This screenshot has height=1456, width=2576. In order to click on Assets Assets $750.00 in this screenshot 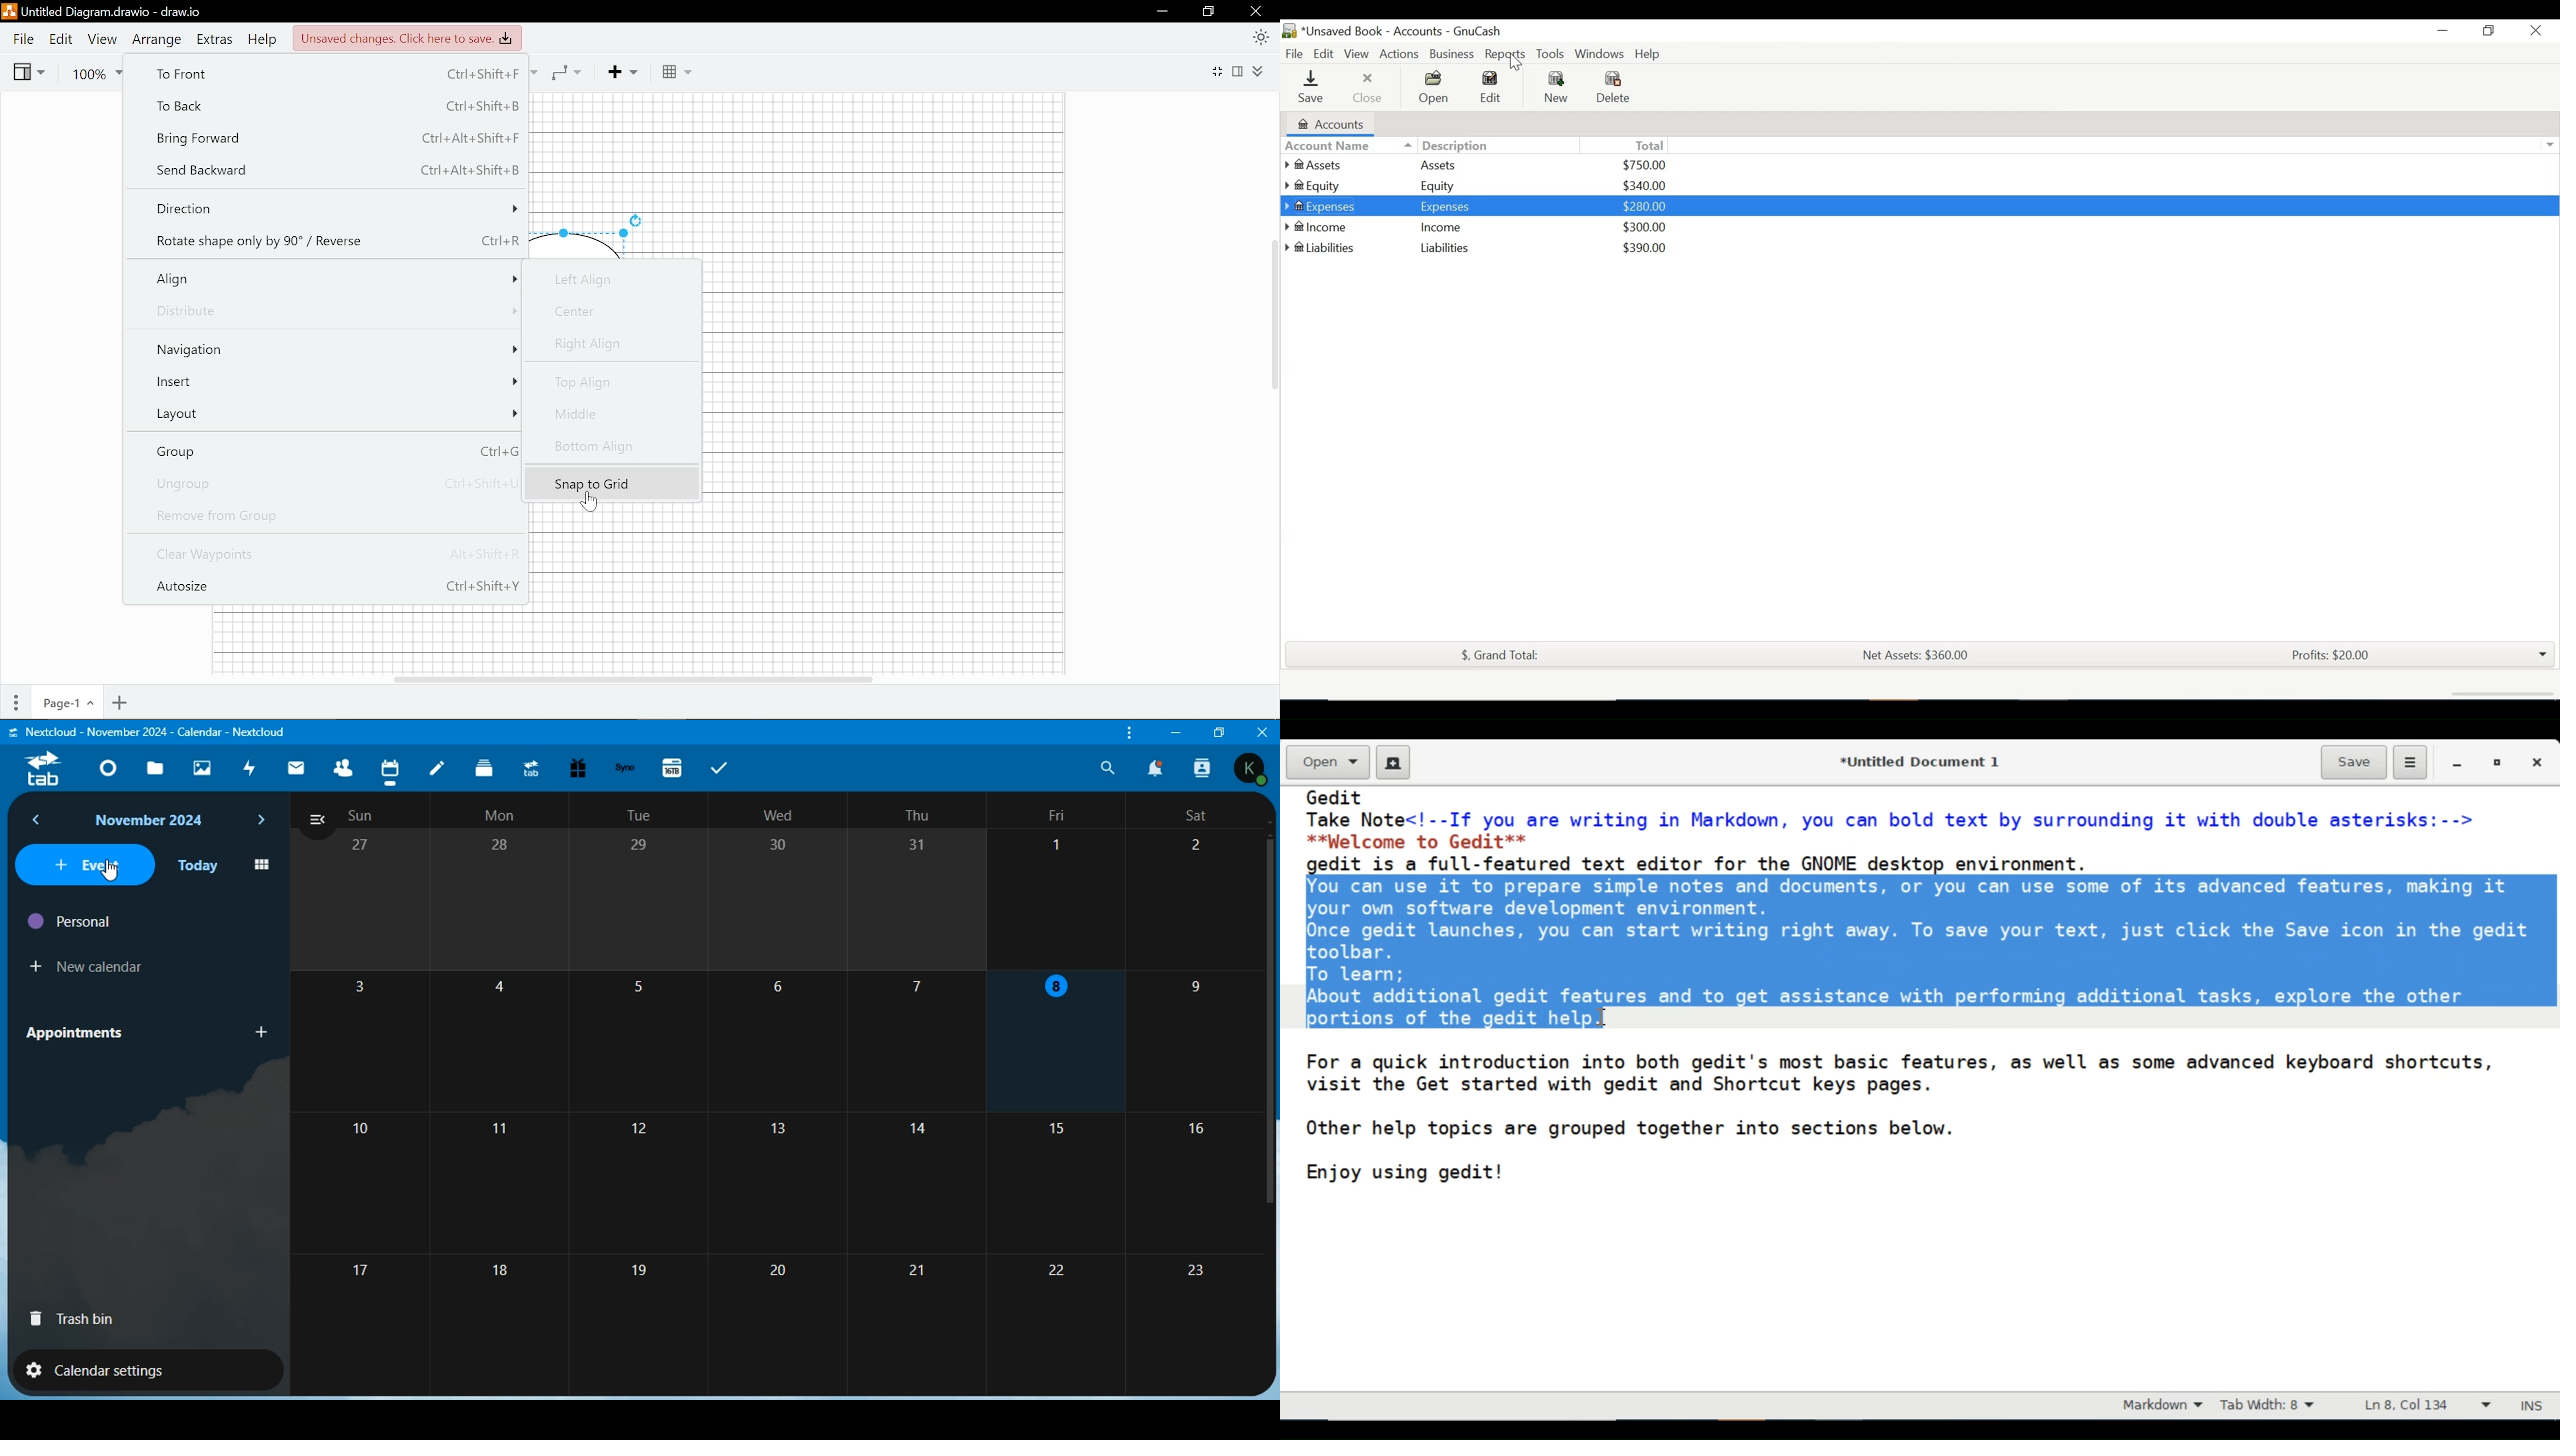, I will do `click(1480, 165)`.